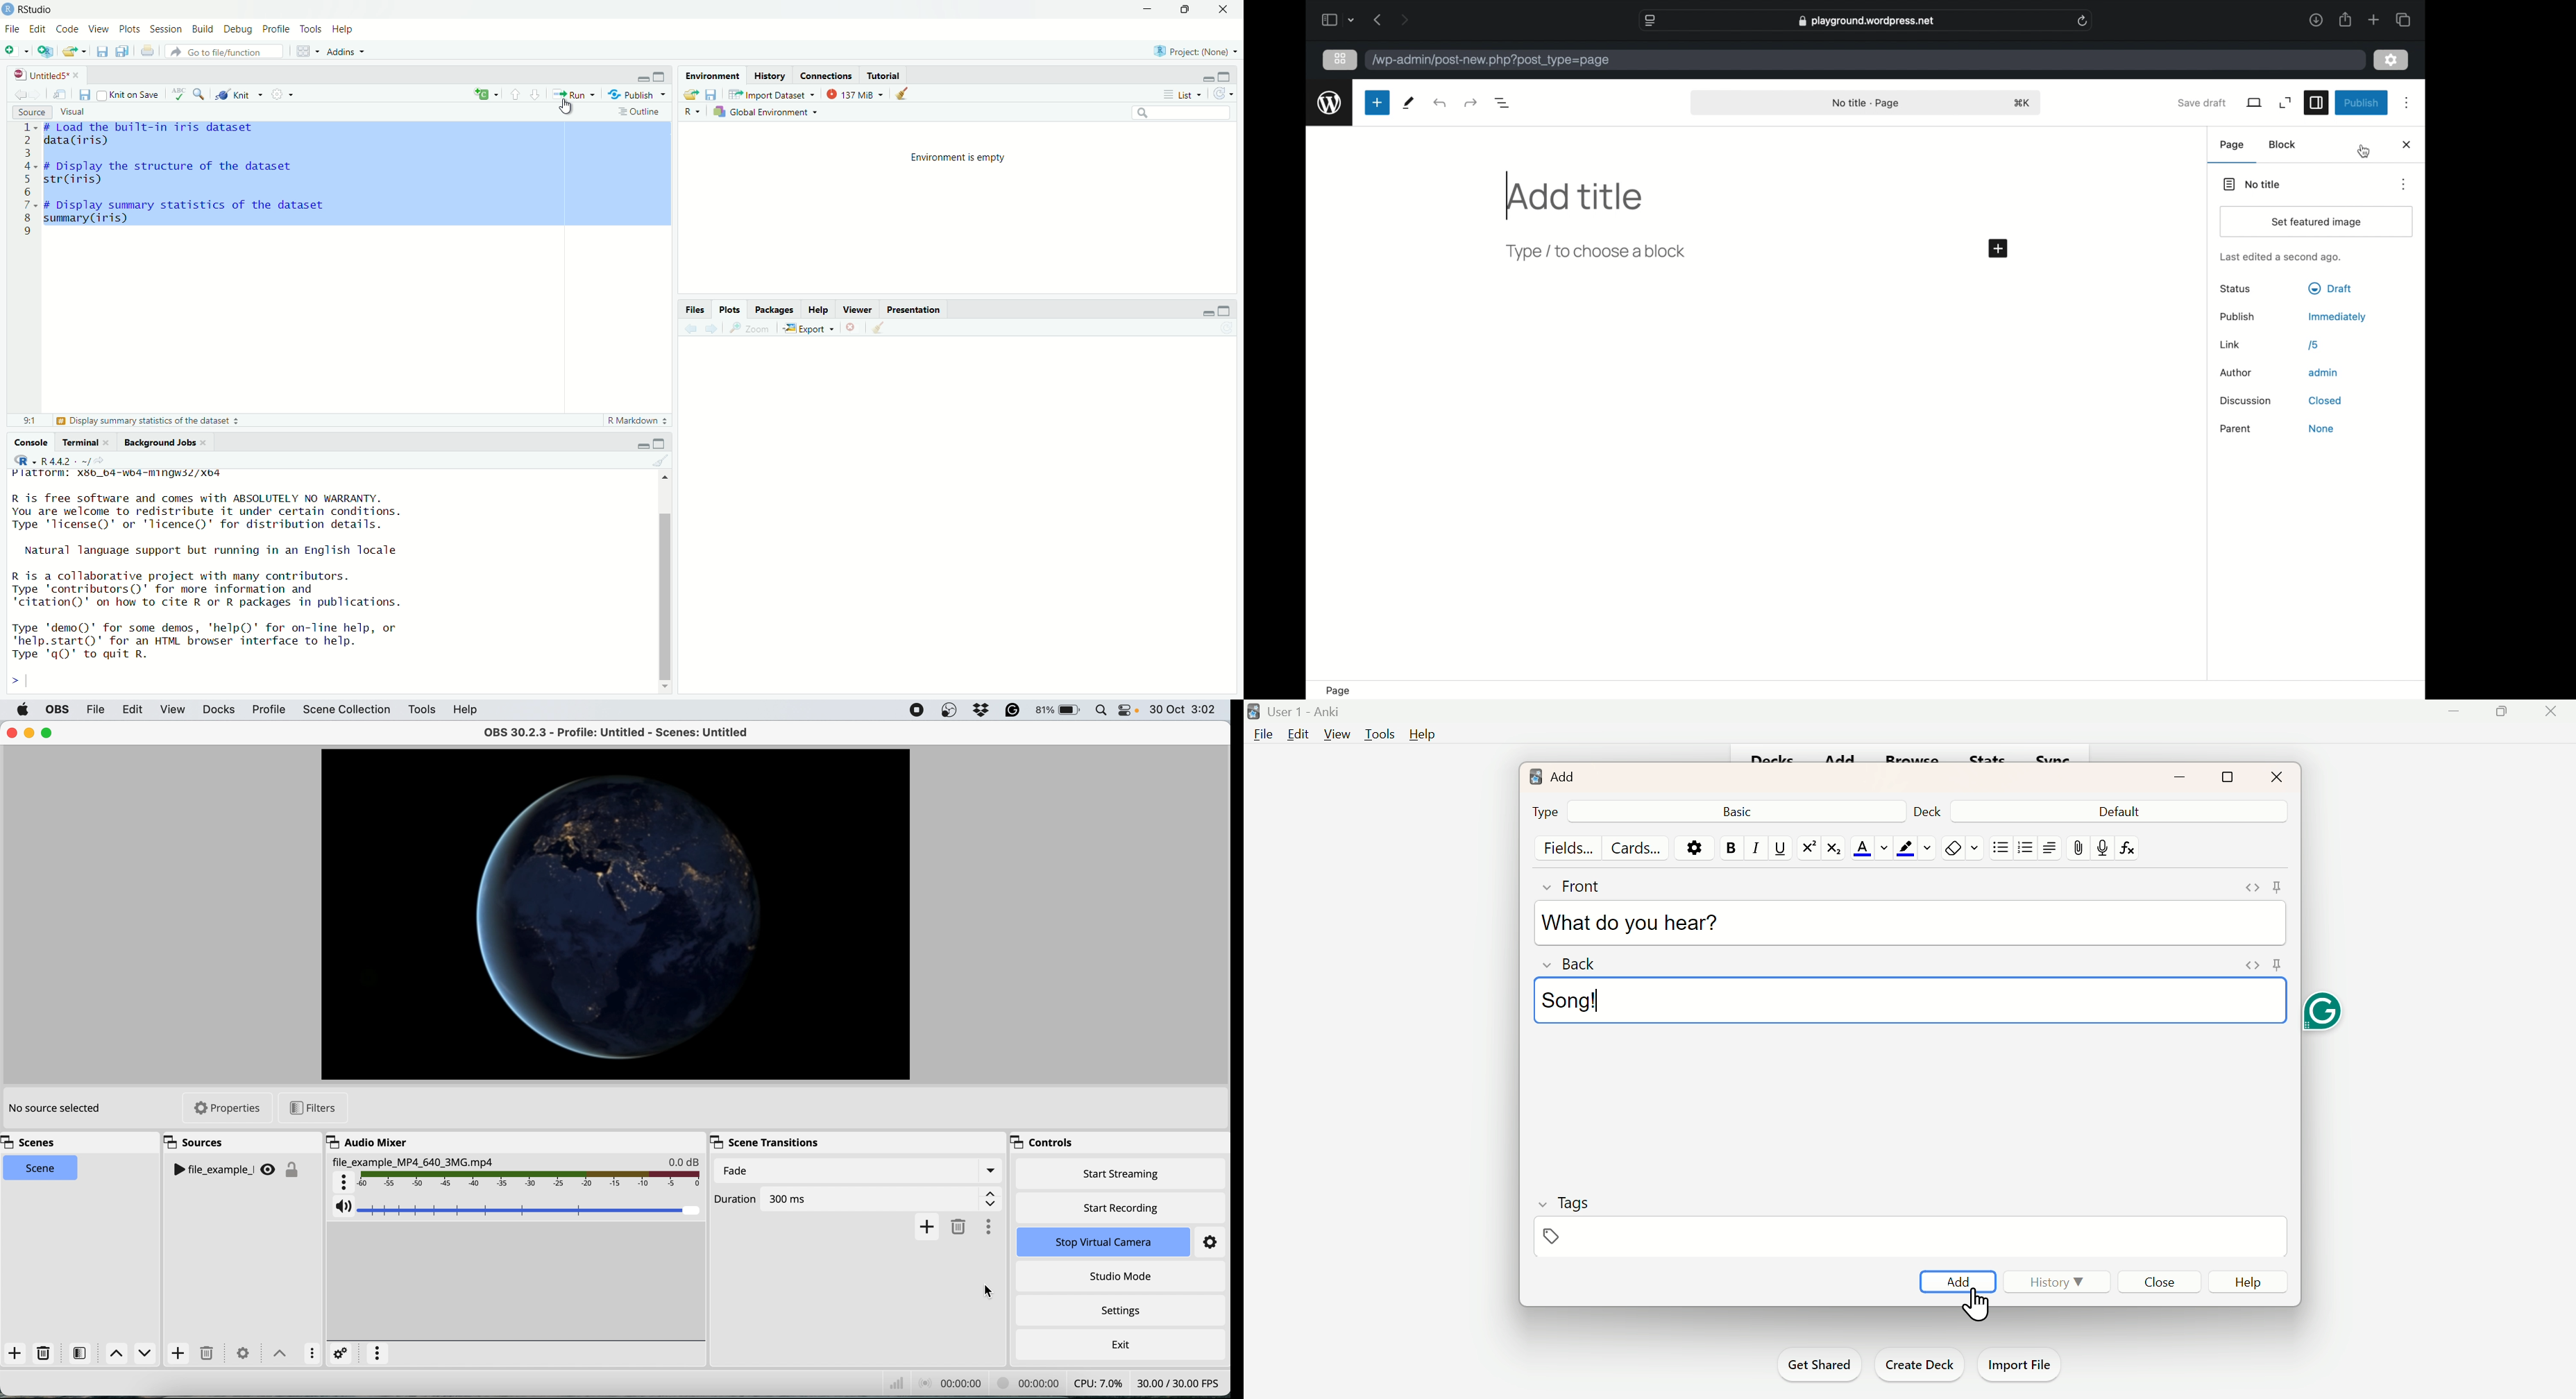  I want to click on publish, so click(2238, 317).